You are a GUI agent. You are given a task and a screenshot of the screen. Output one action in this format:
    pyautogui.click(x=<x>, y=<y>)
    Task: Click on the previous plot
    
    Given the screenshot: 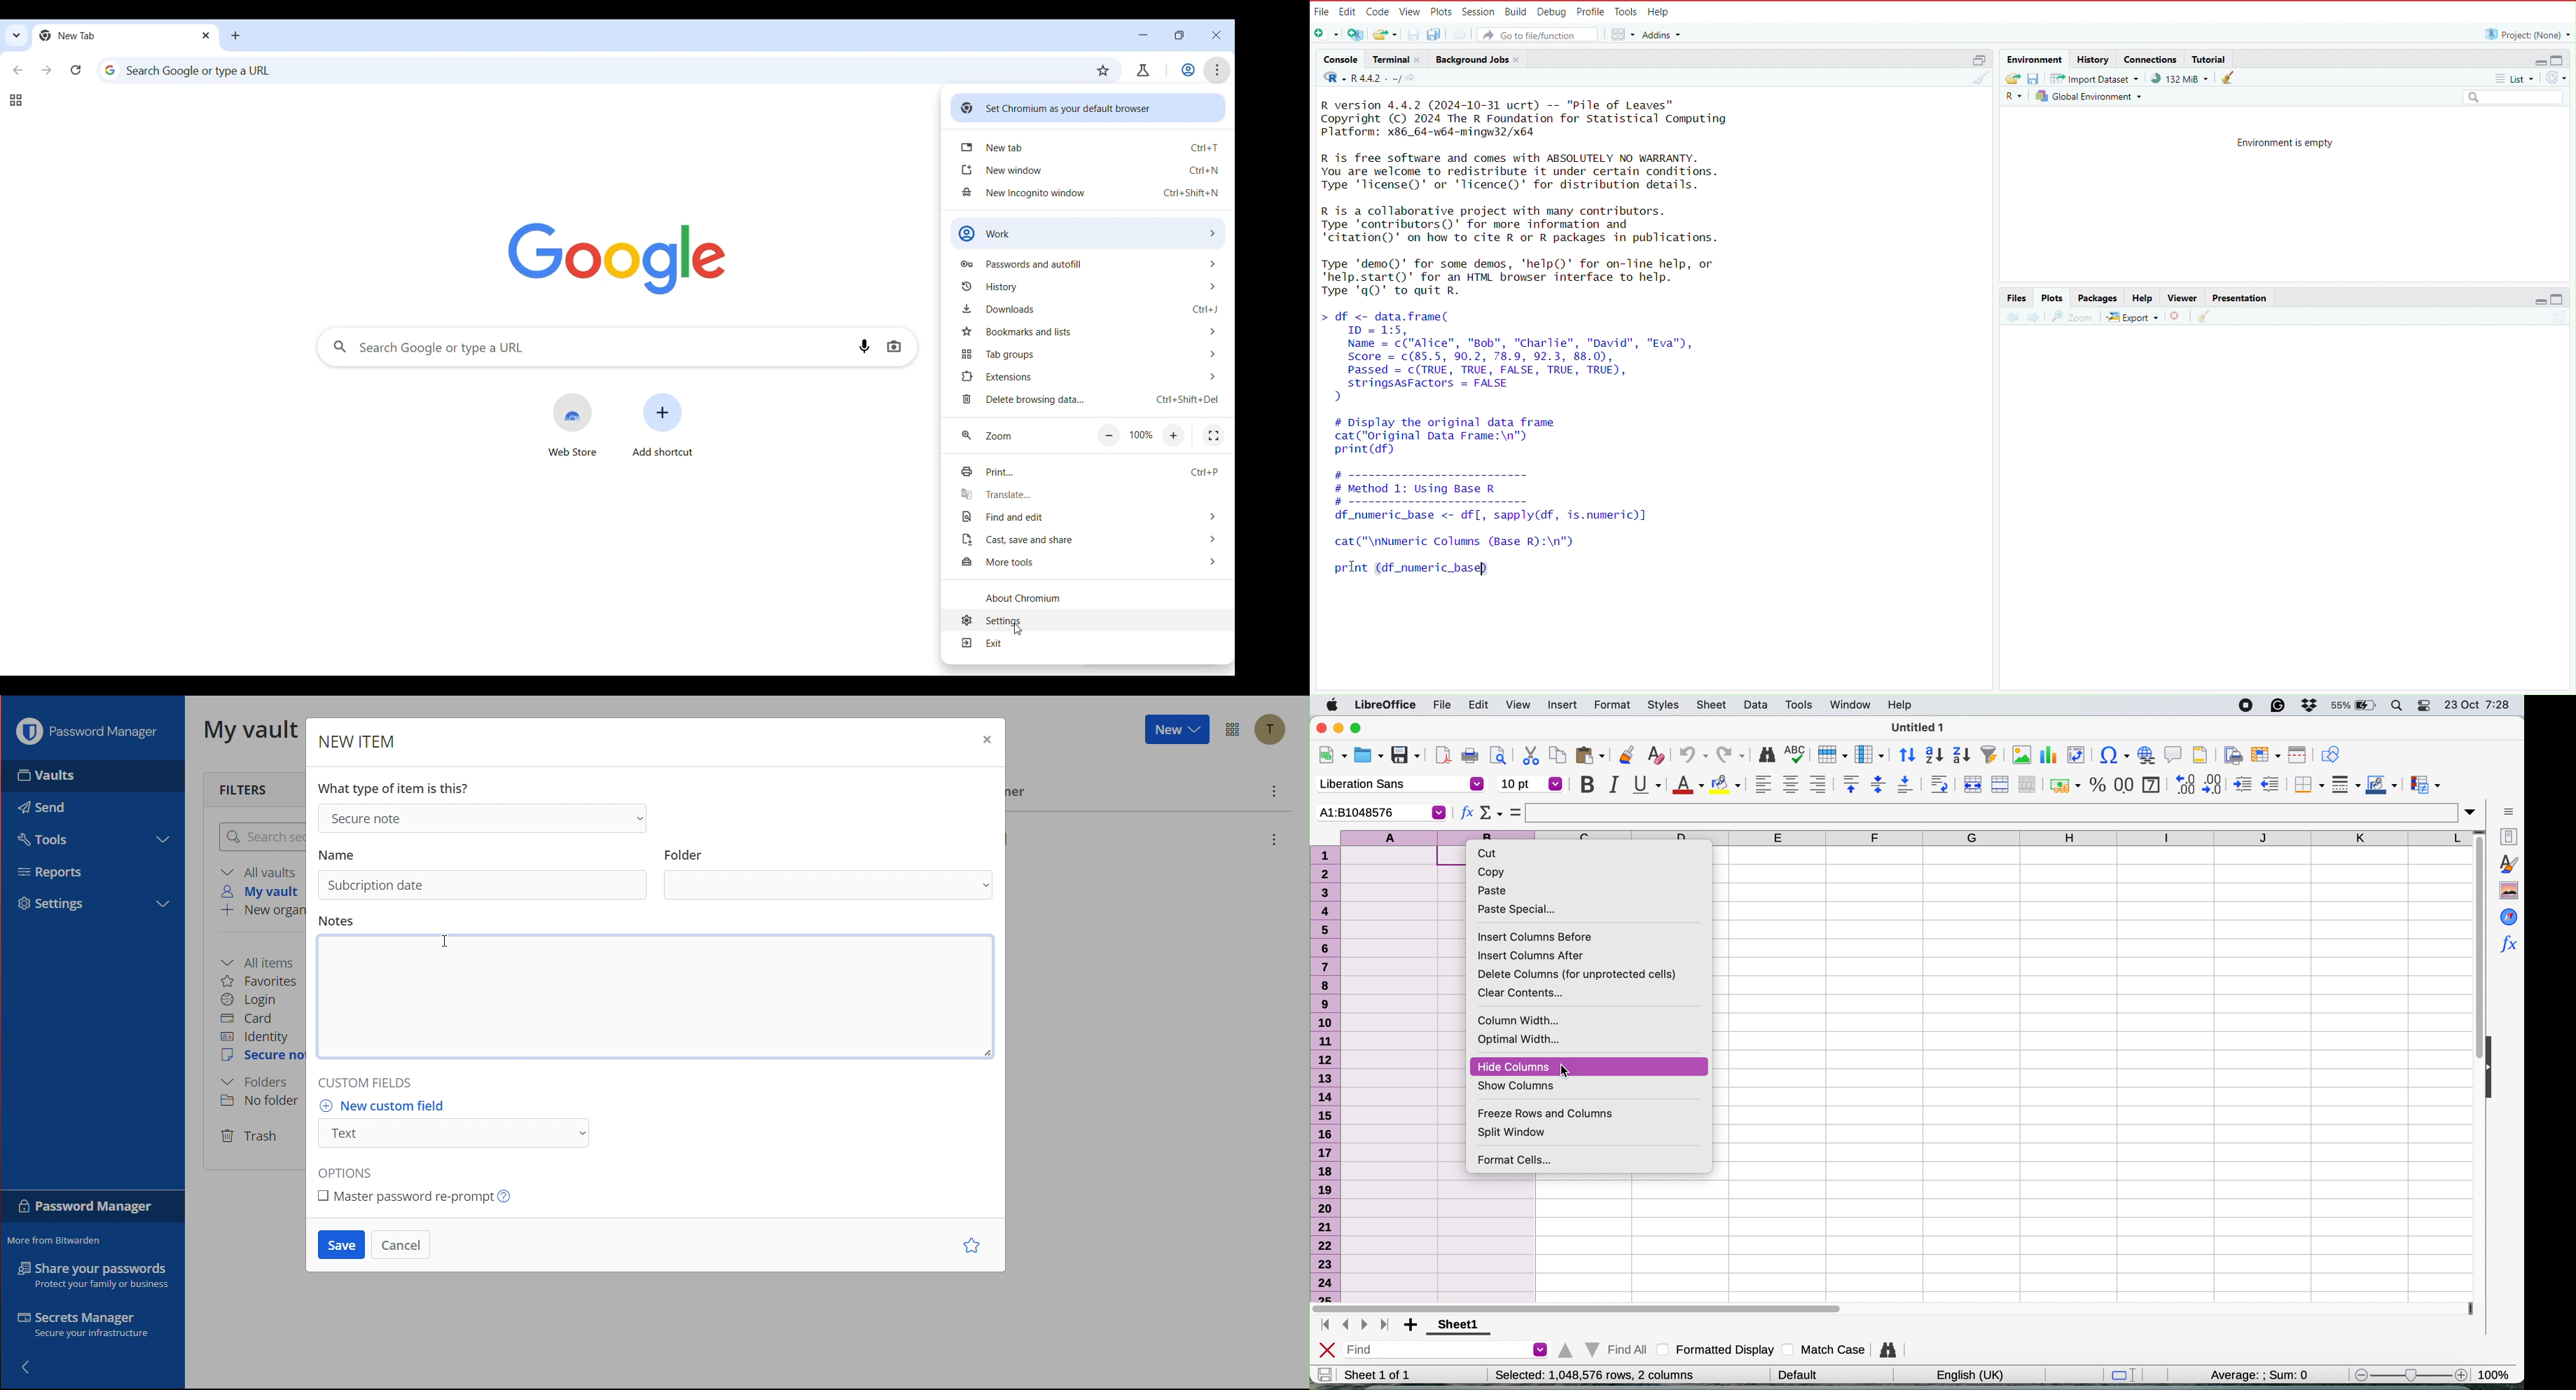 What is the action you would take?
    pyautogui.click(x=2006, y=318)
    